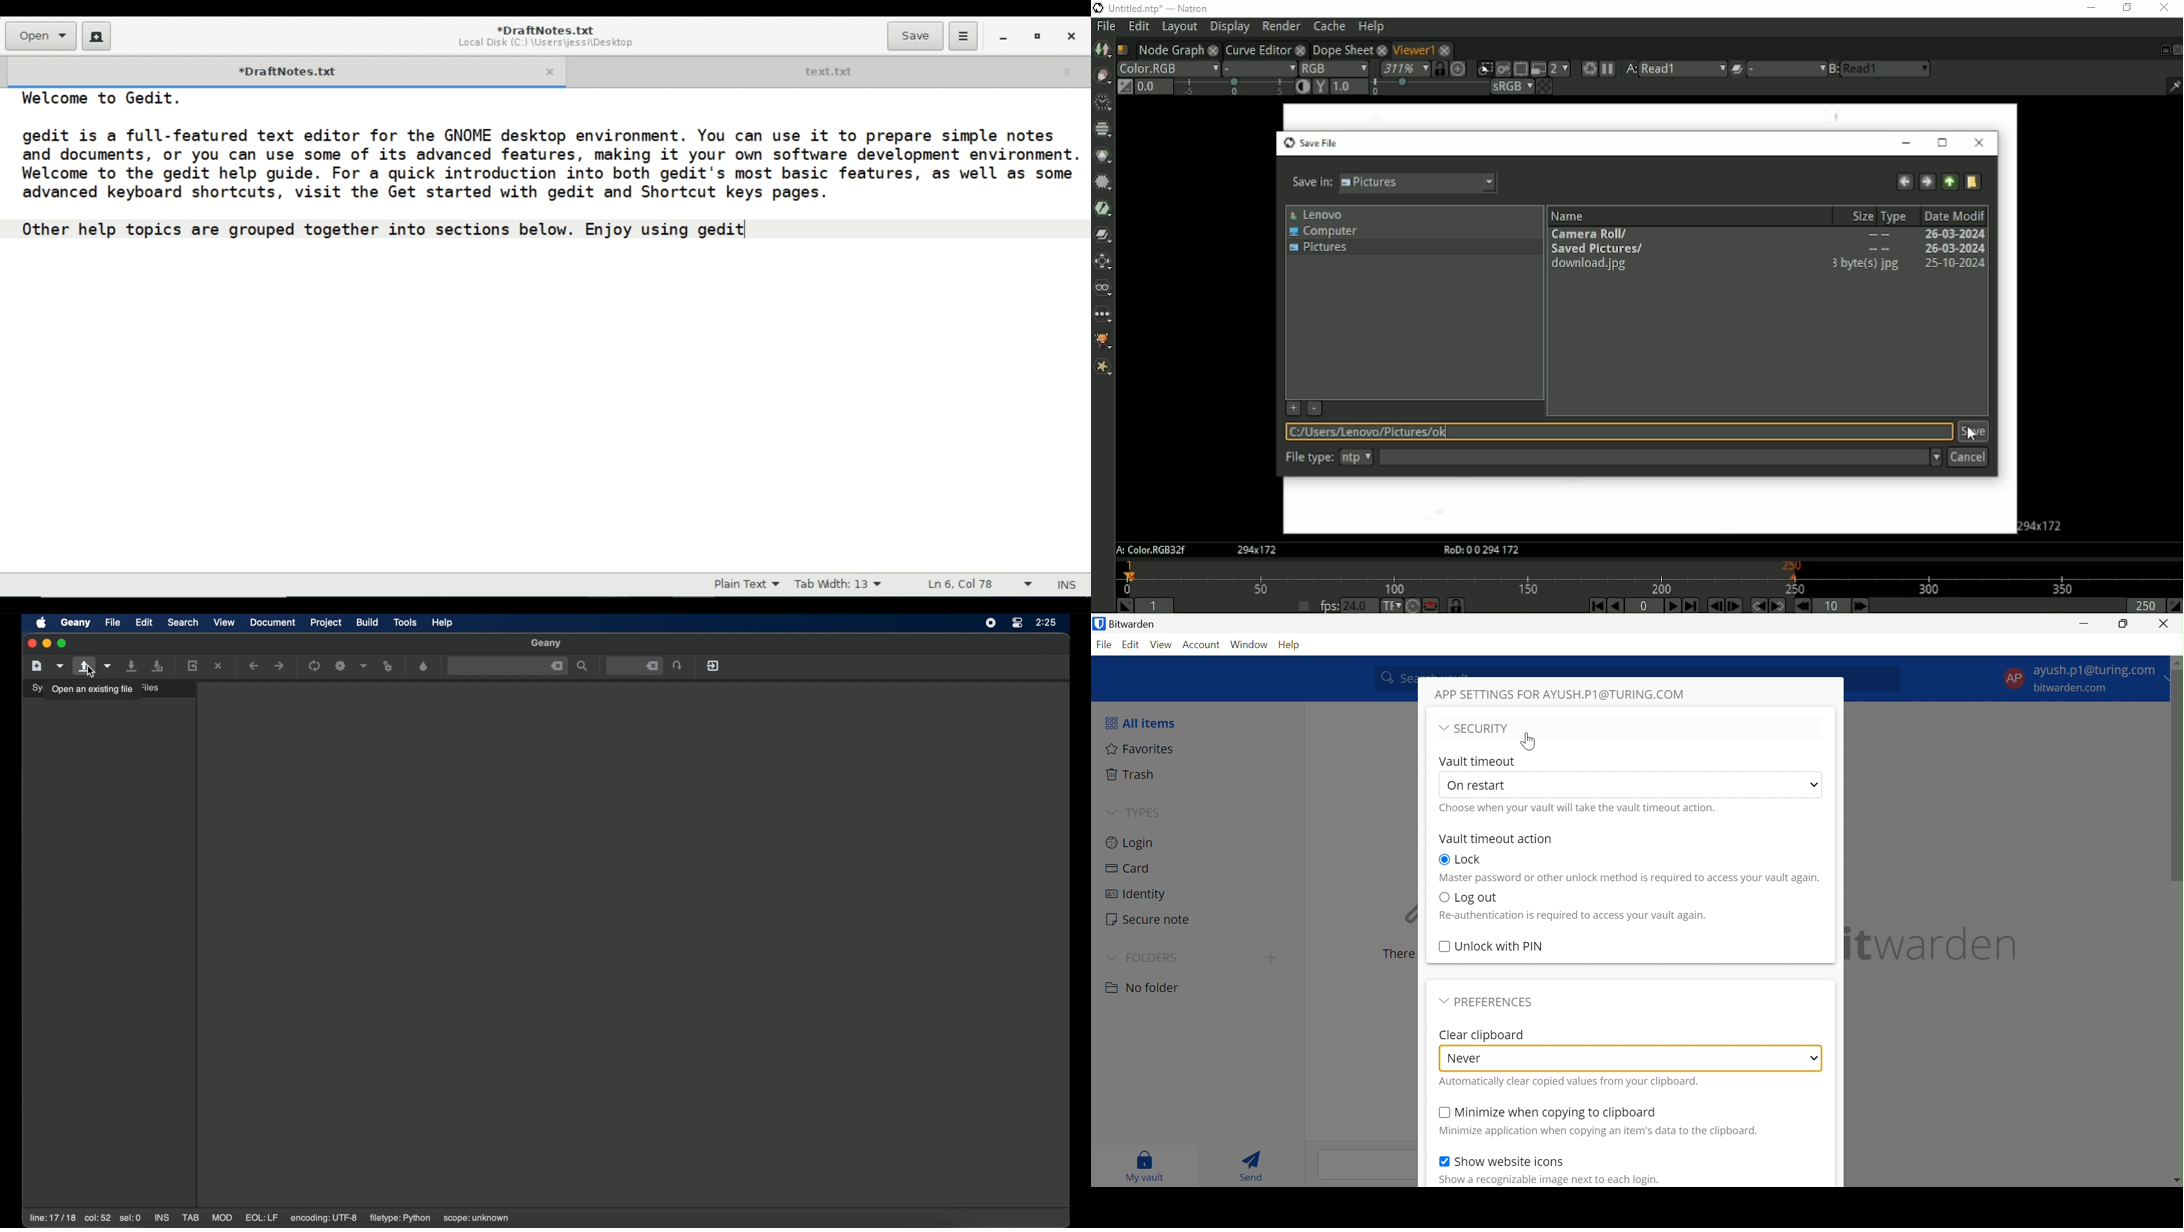 This screenshot has width=2184, height=1232. What do you see at coordinates (828, 70) in the screenshot?
I see `Open Tab` at bounding box center [828, 70].